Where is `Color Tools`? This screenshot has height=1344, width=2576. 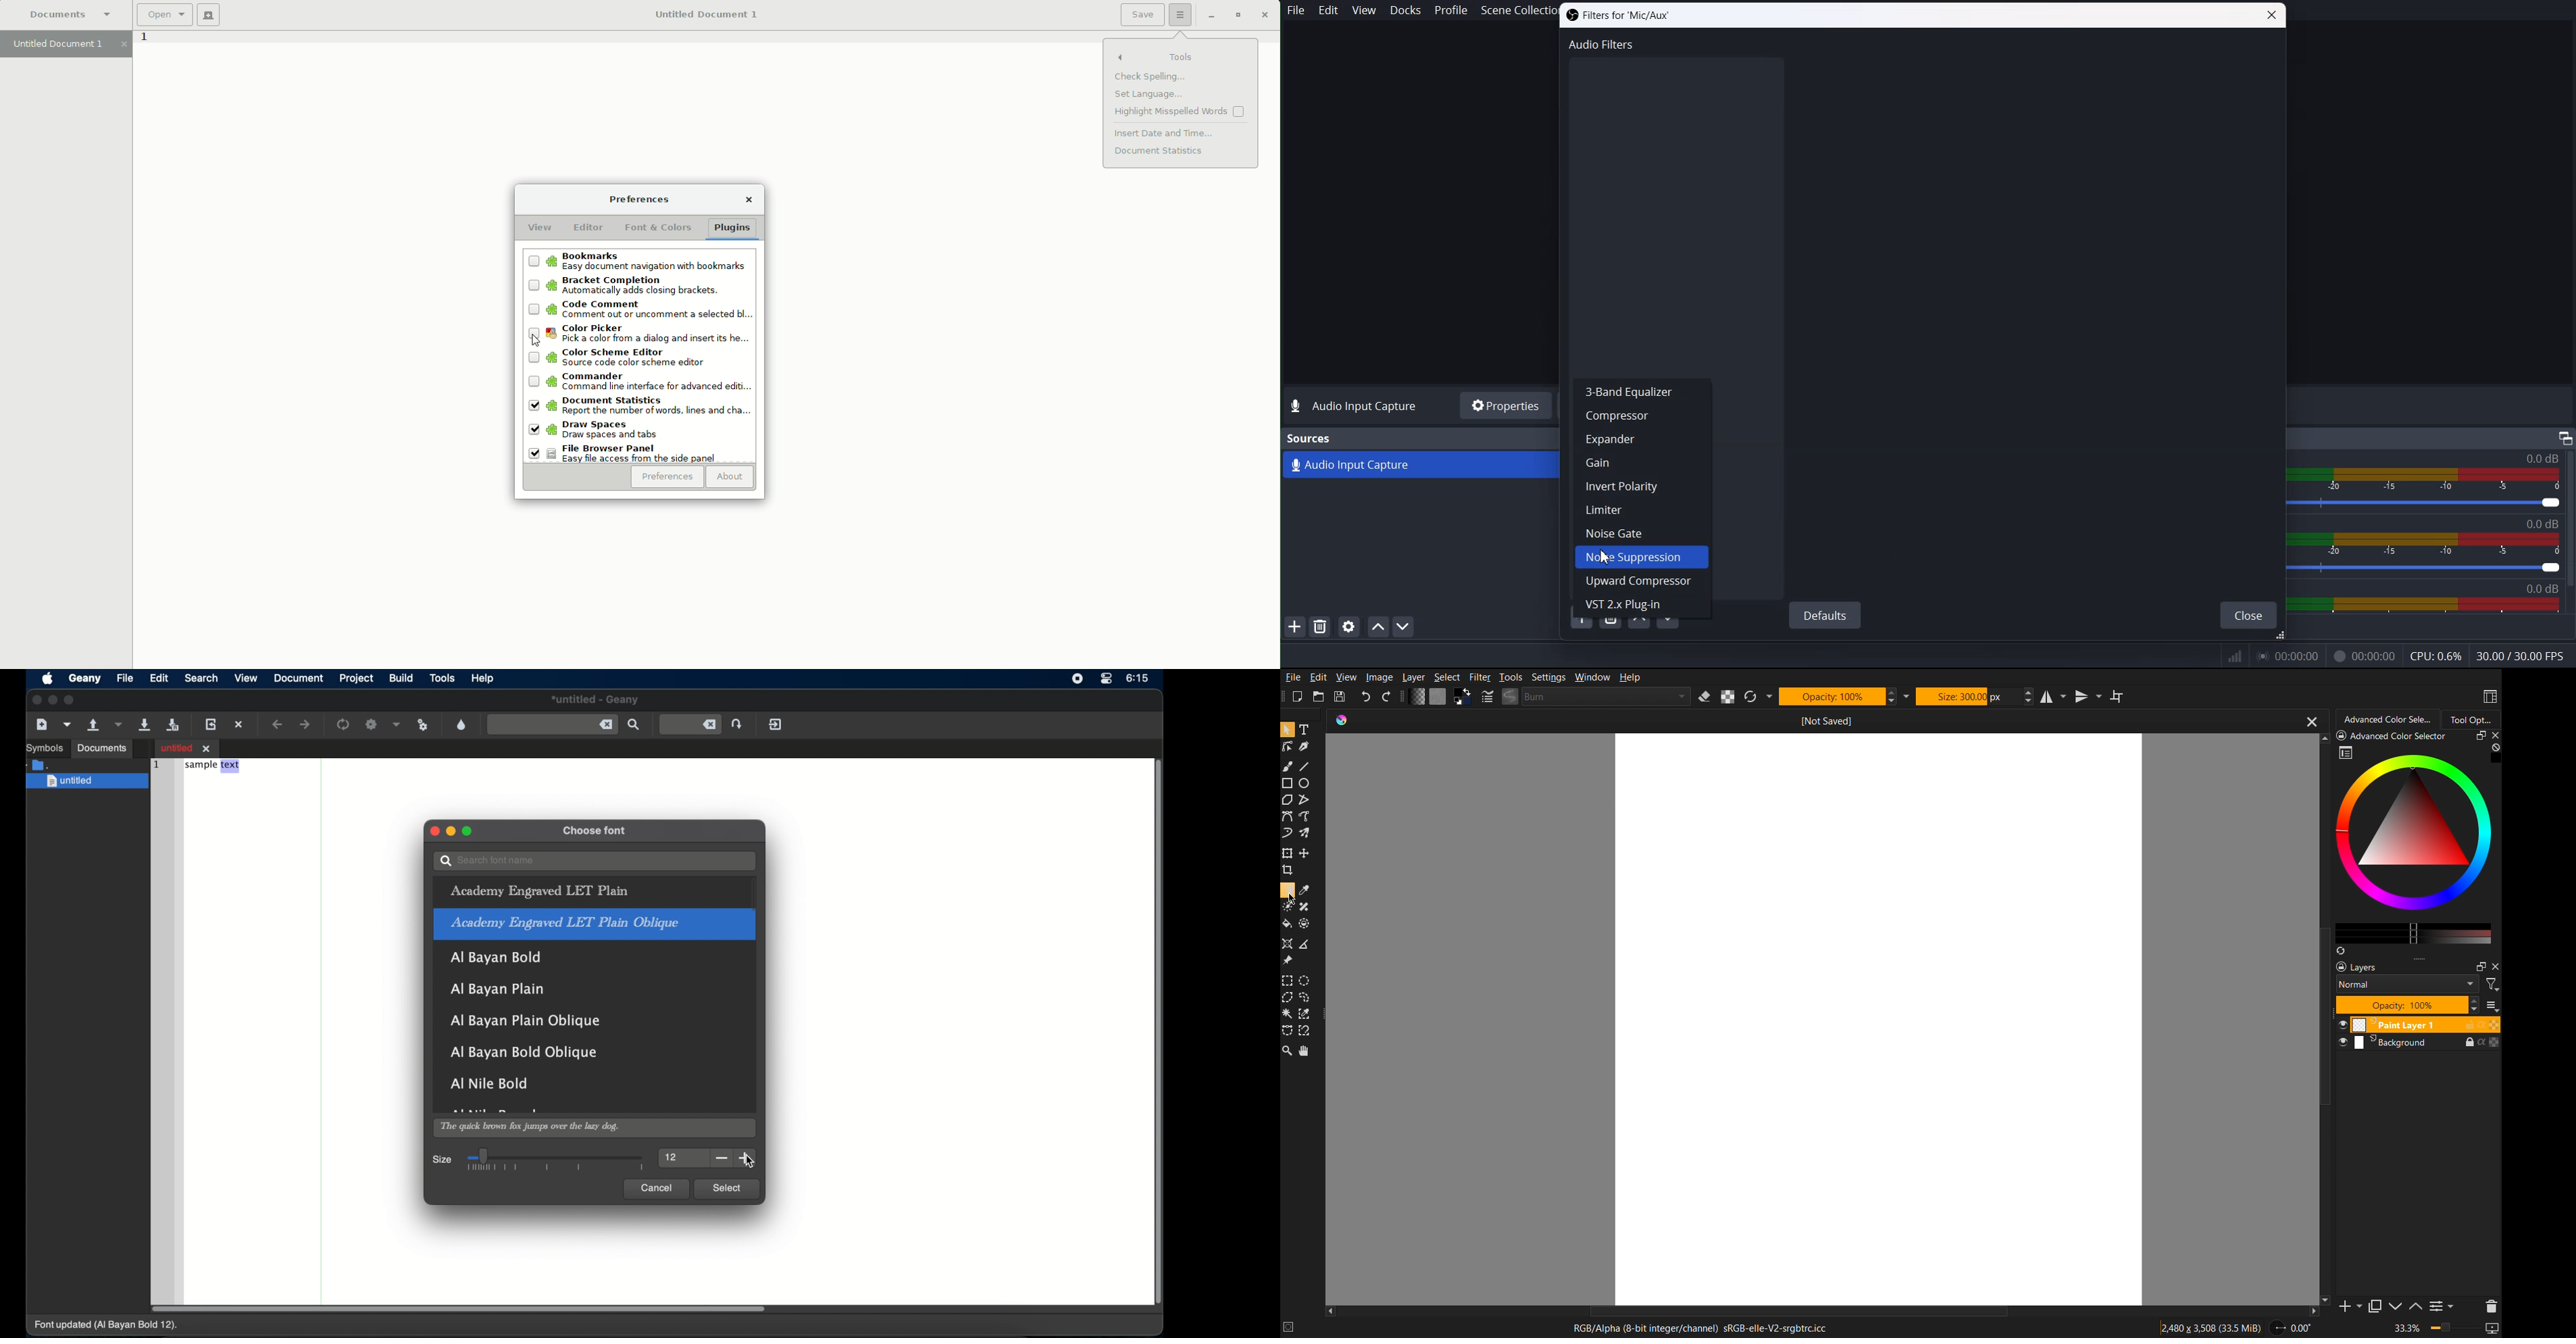
Color Tools is located at coordinates (1298, 915).